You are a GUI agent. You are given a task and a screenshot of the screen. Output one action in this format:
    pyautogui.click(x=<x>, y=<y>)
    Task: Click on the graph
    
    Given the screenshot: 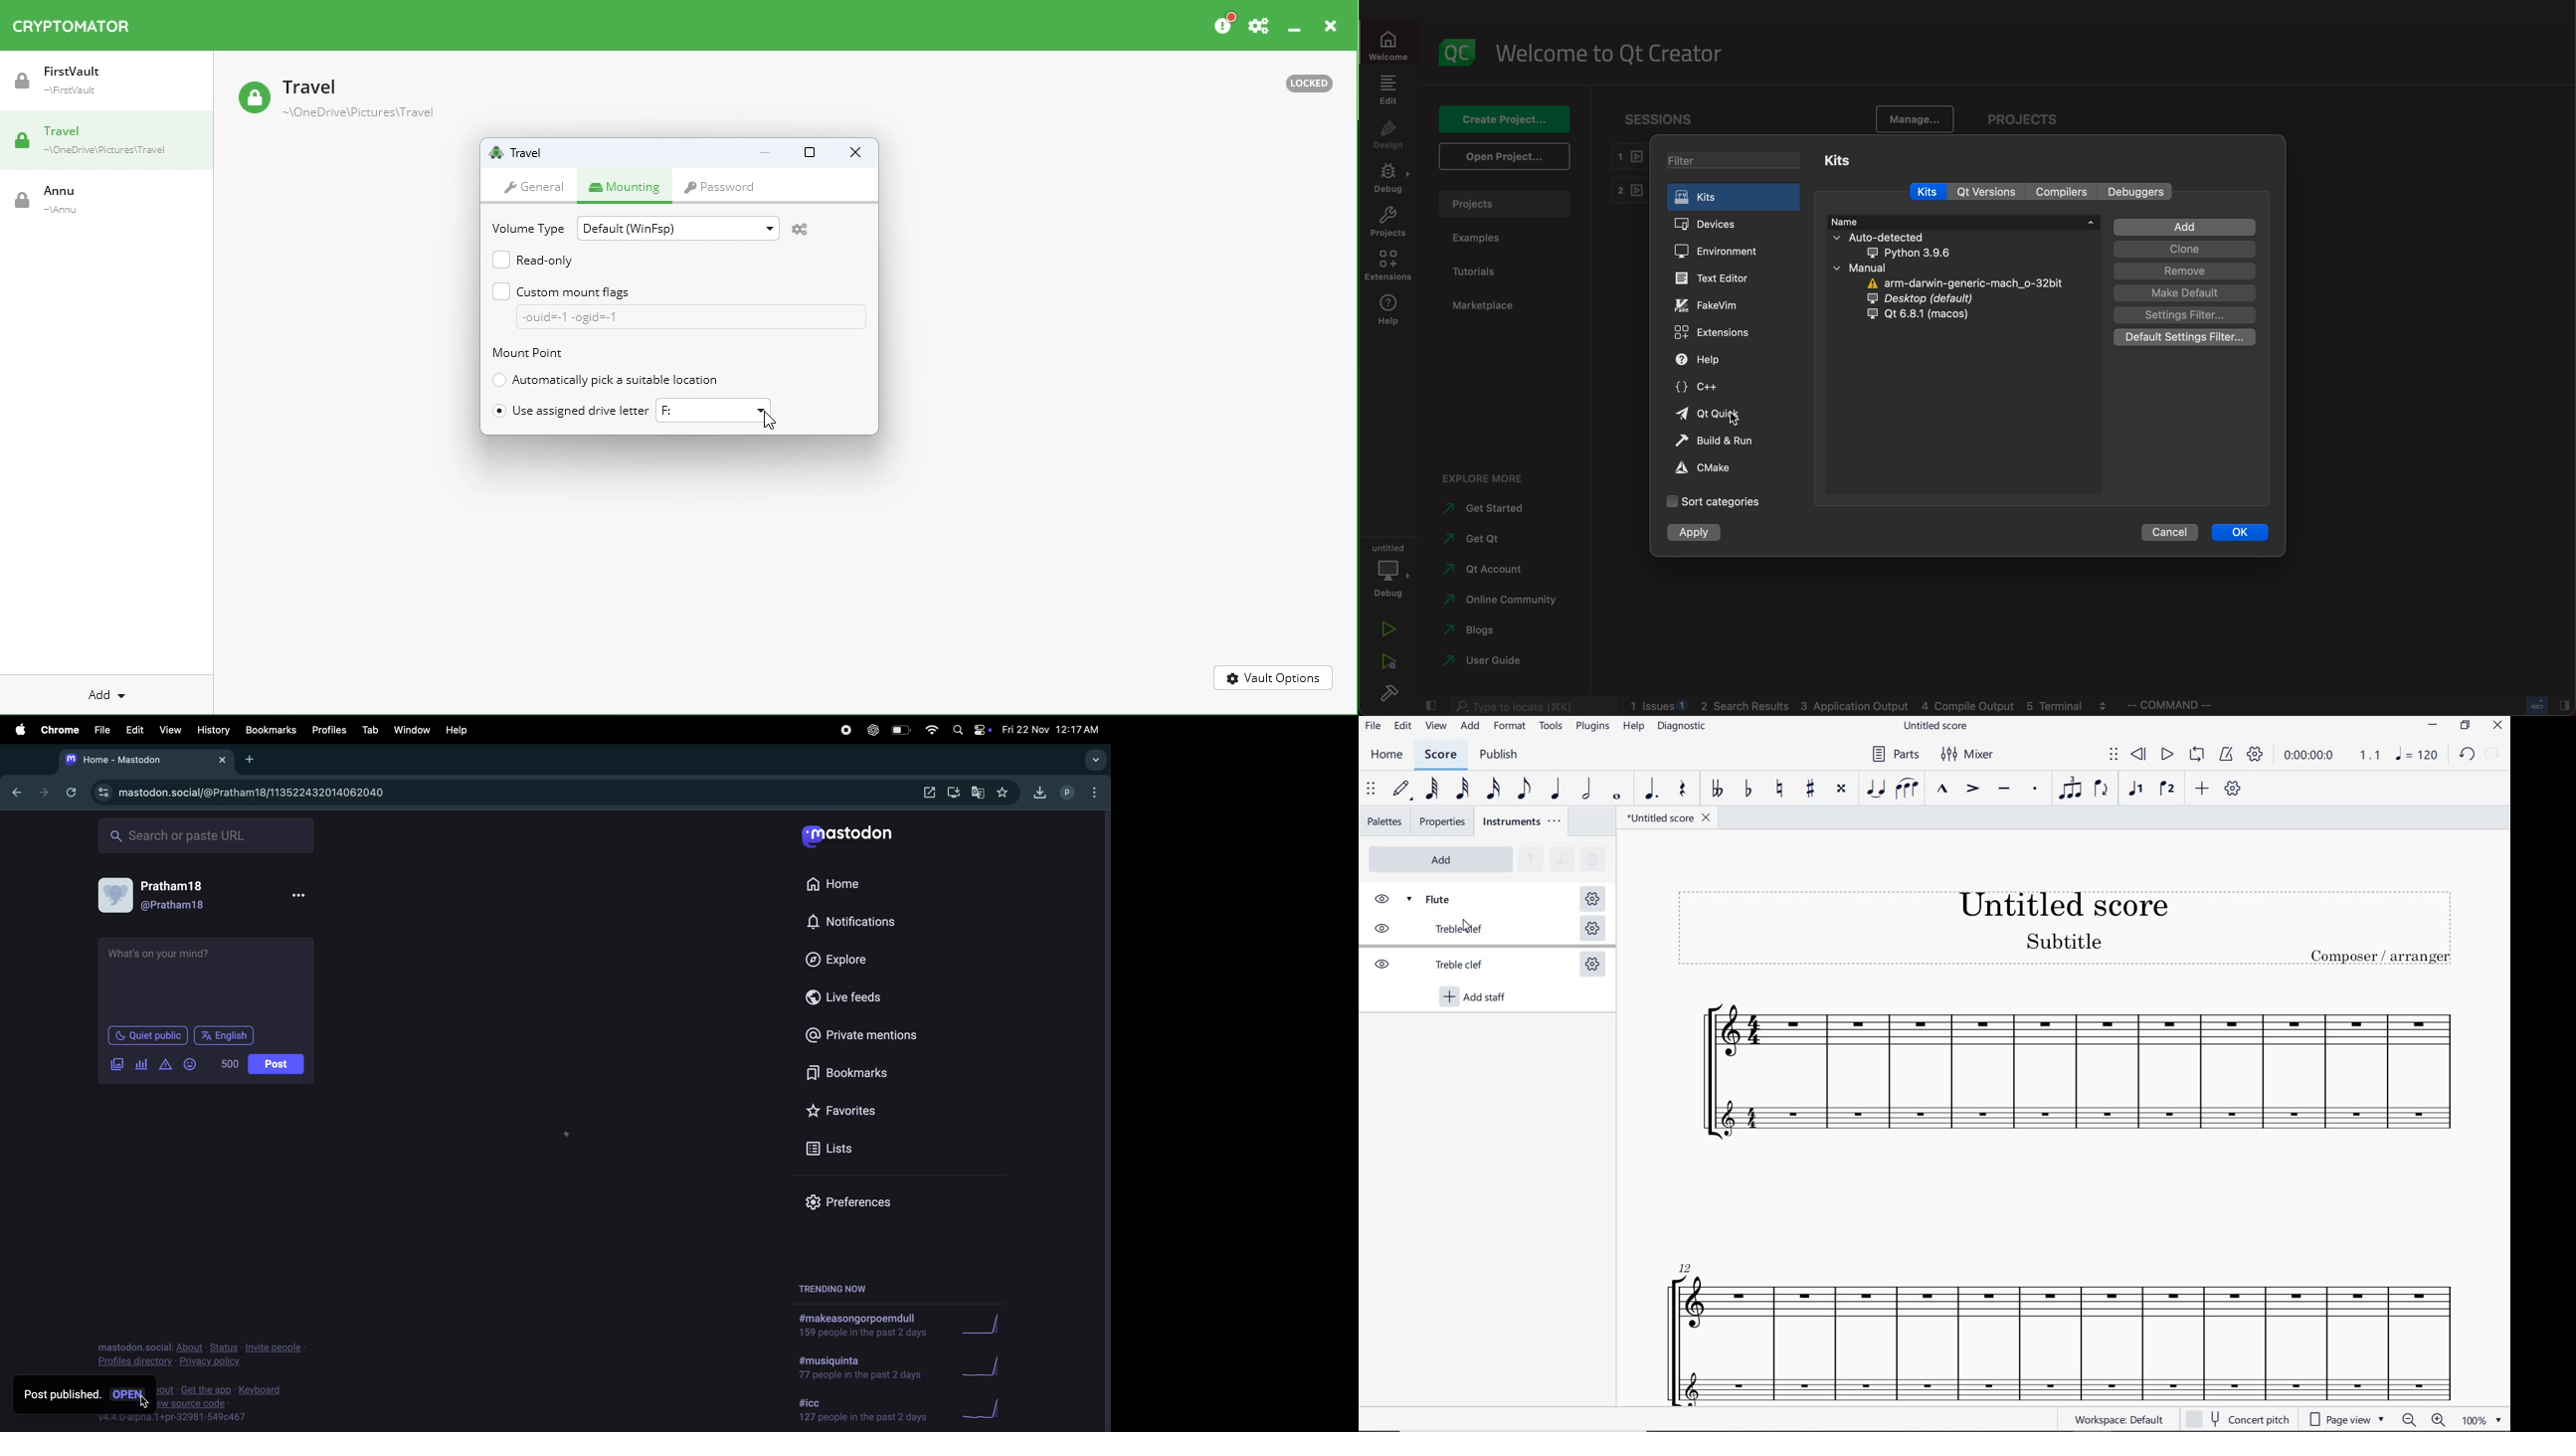 What is the action you would take?
    pyautogui.click(x=976, y=1324)
    